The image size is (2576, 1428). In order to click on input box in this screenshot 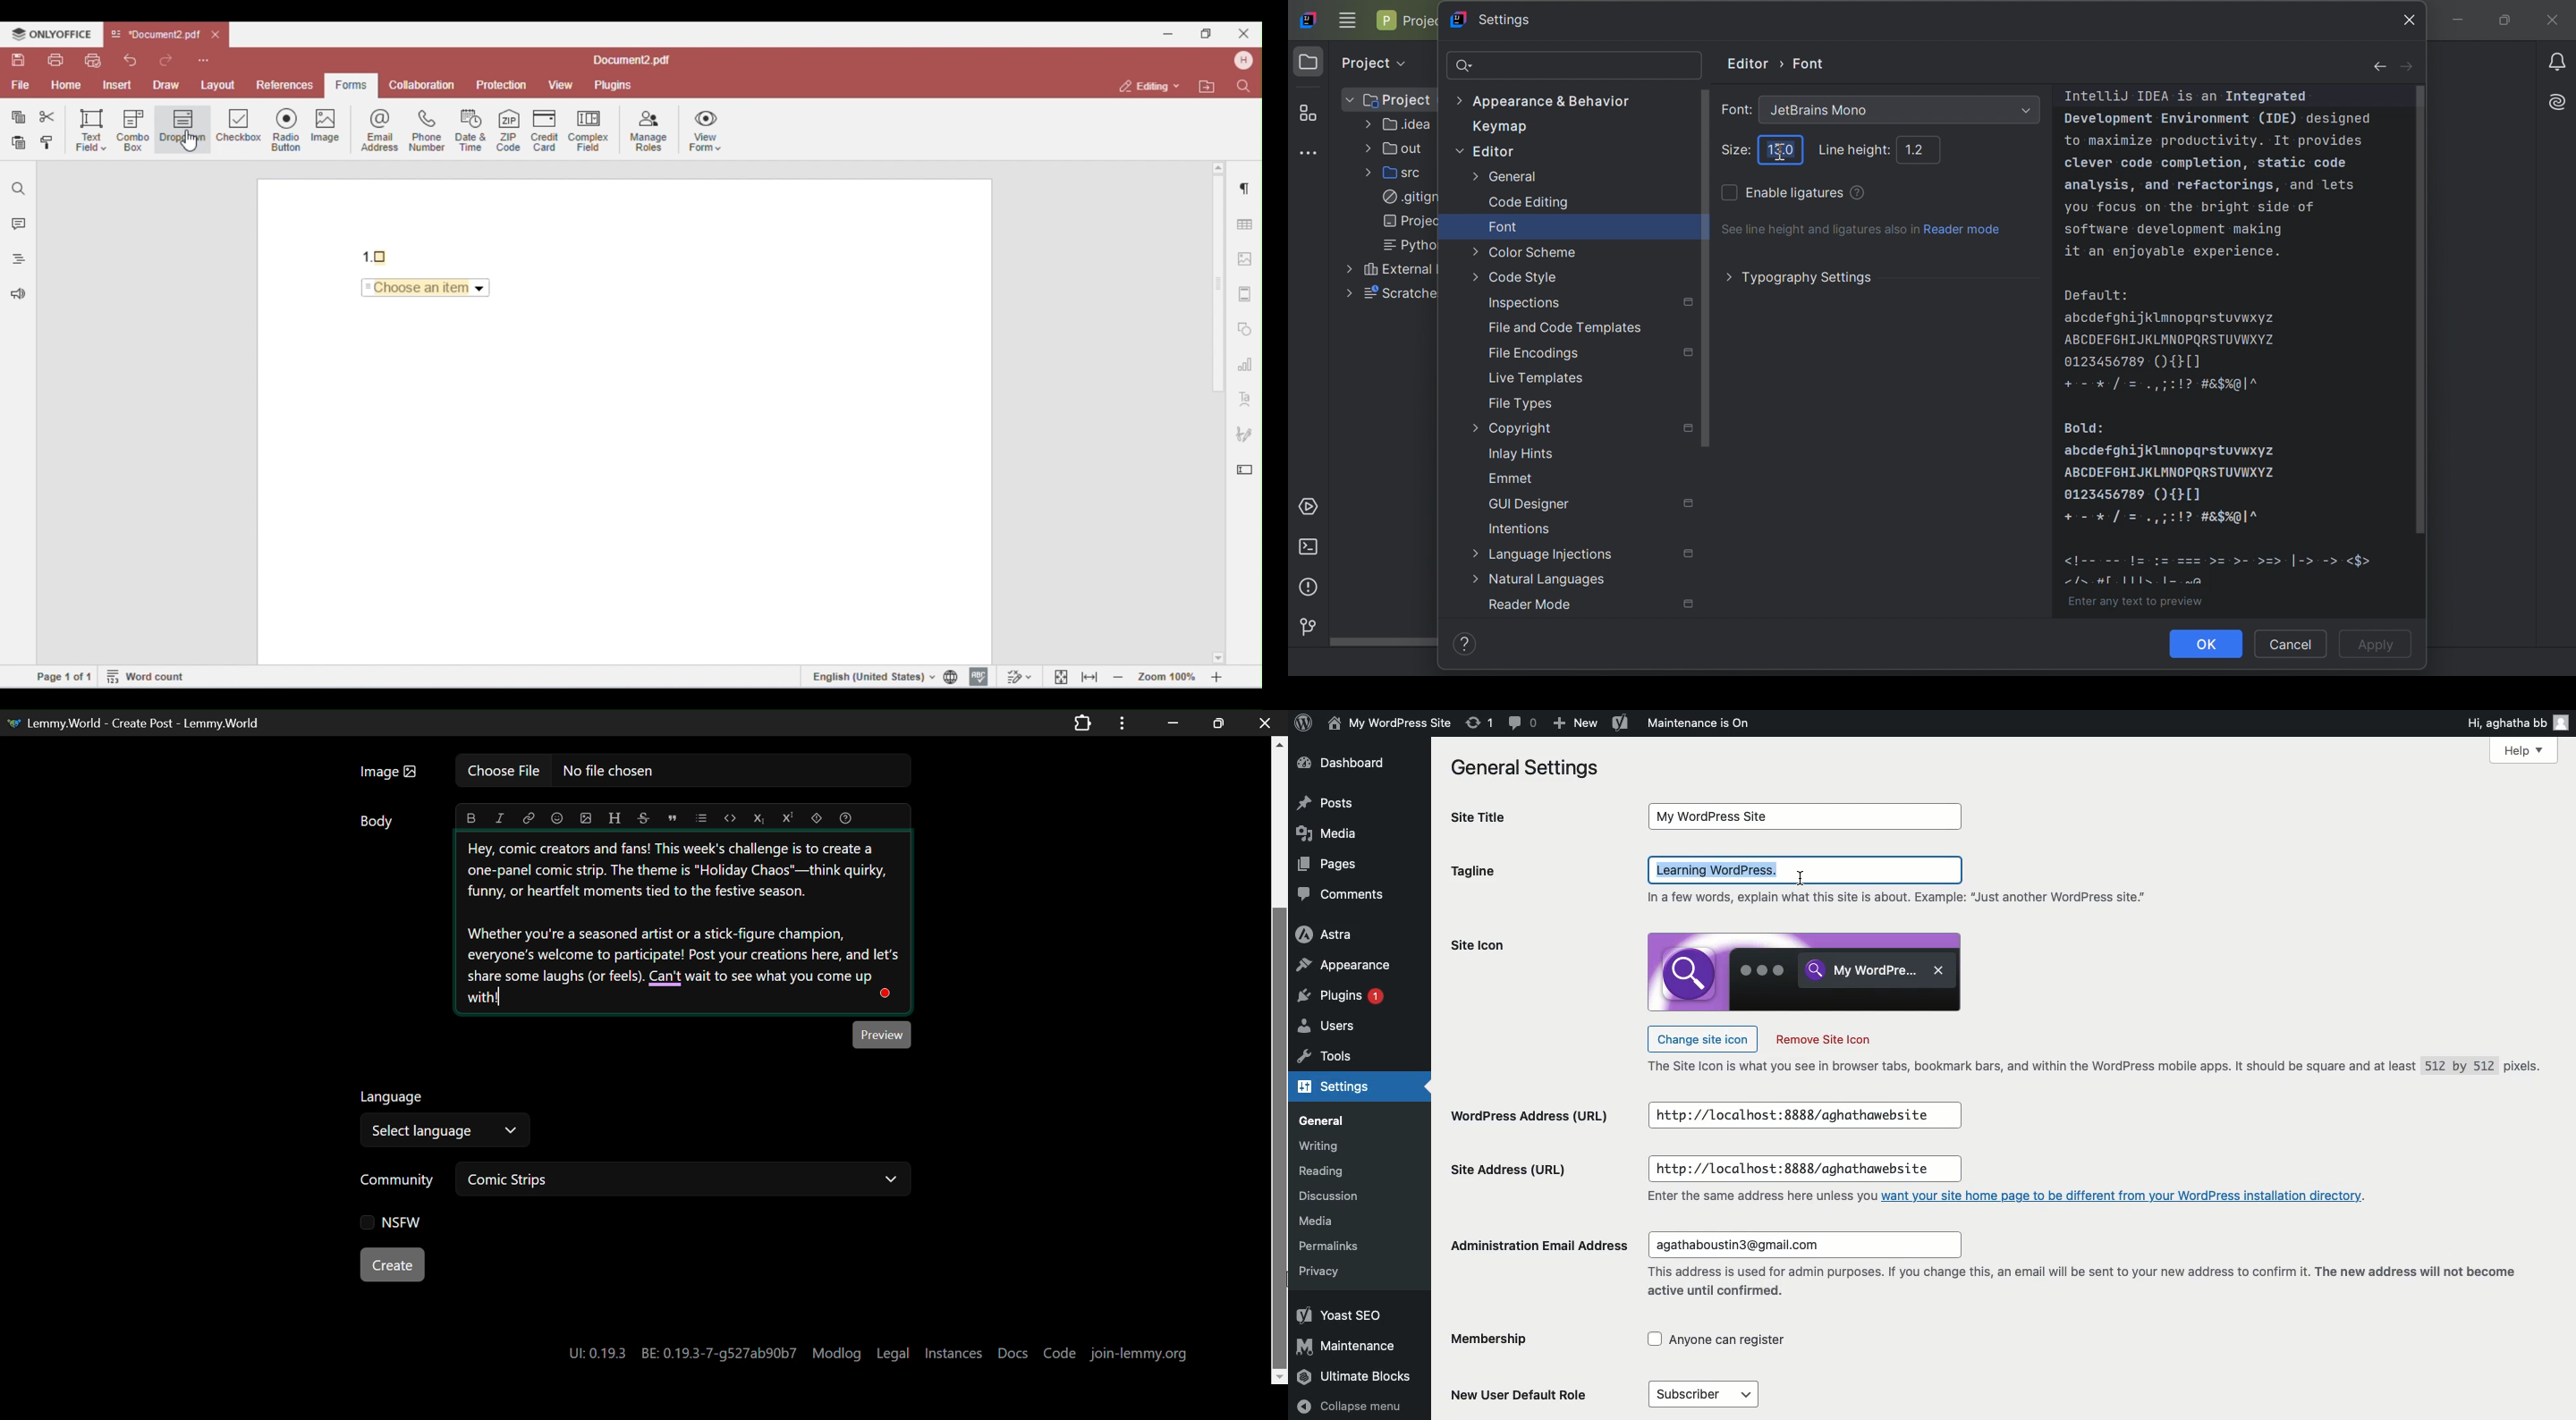, I will do `click(1803, 1245)`.